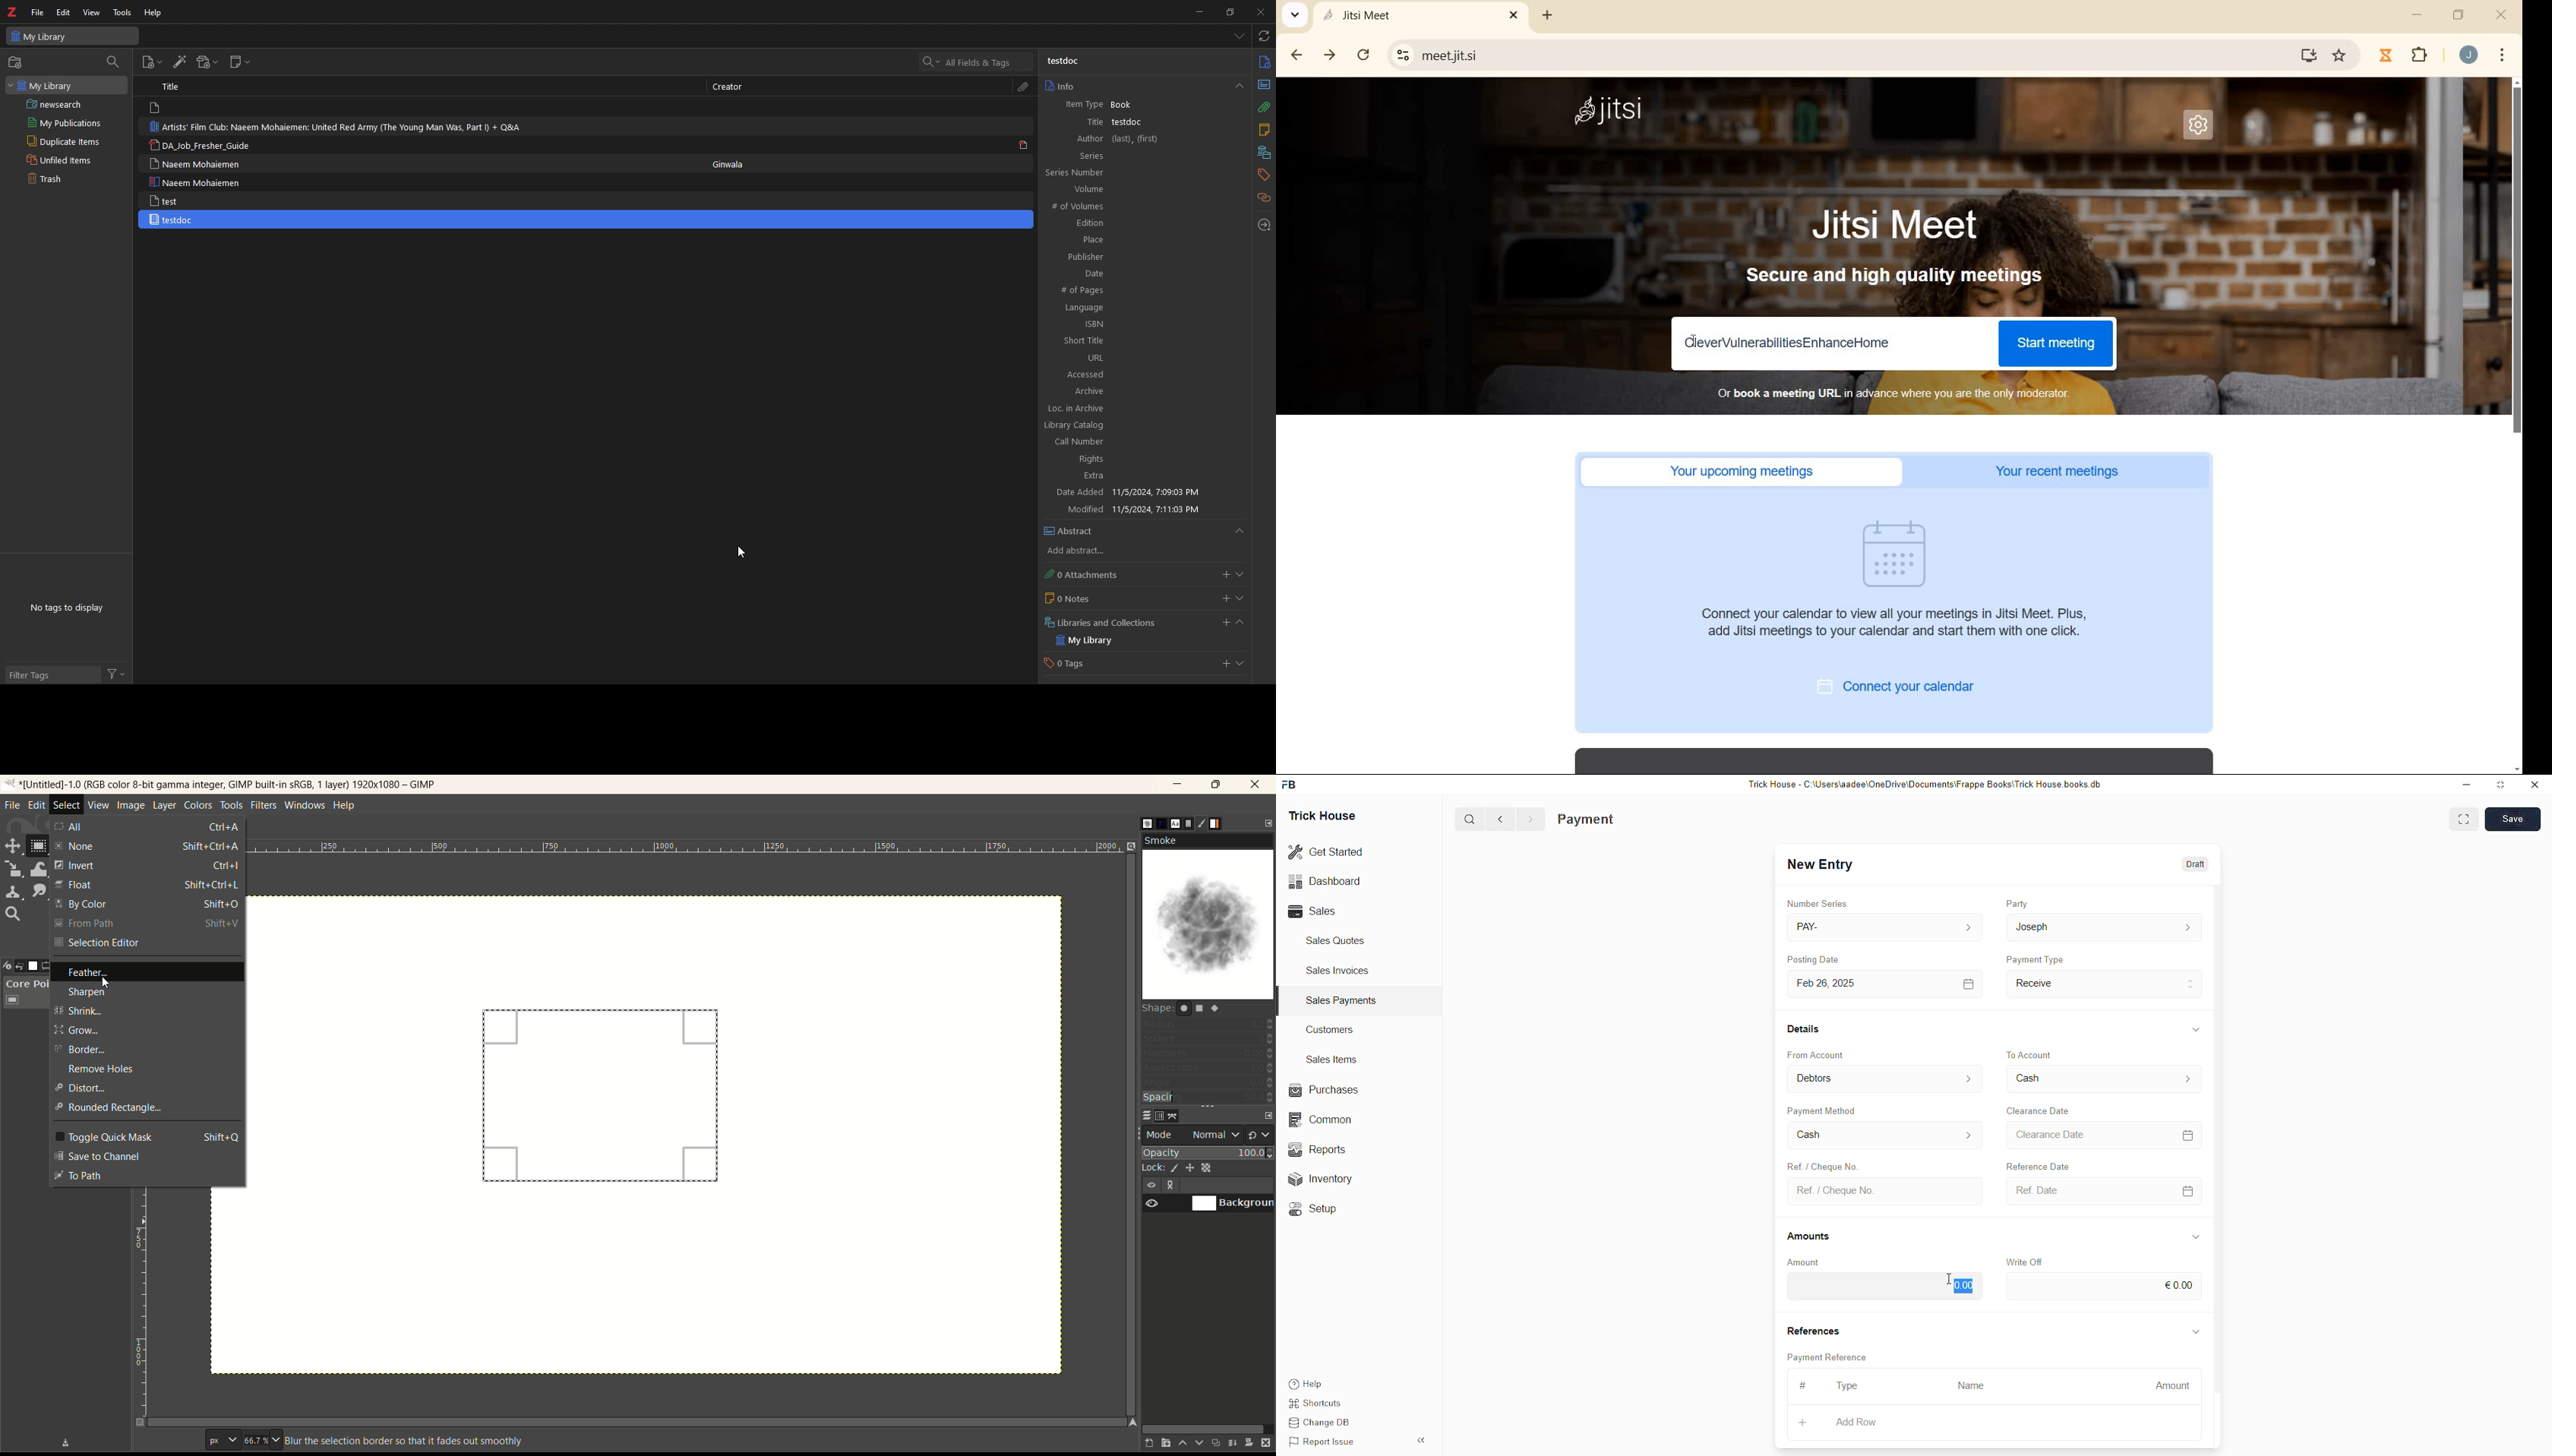 The width and height of the screenshot is (2576, 1456). What do you see at coordinates (1128, 105) in the screenshot?
I see `Book` at bounding box center [1128, 105].